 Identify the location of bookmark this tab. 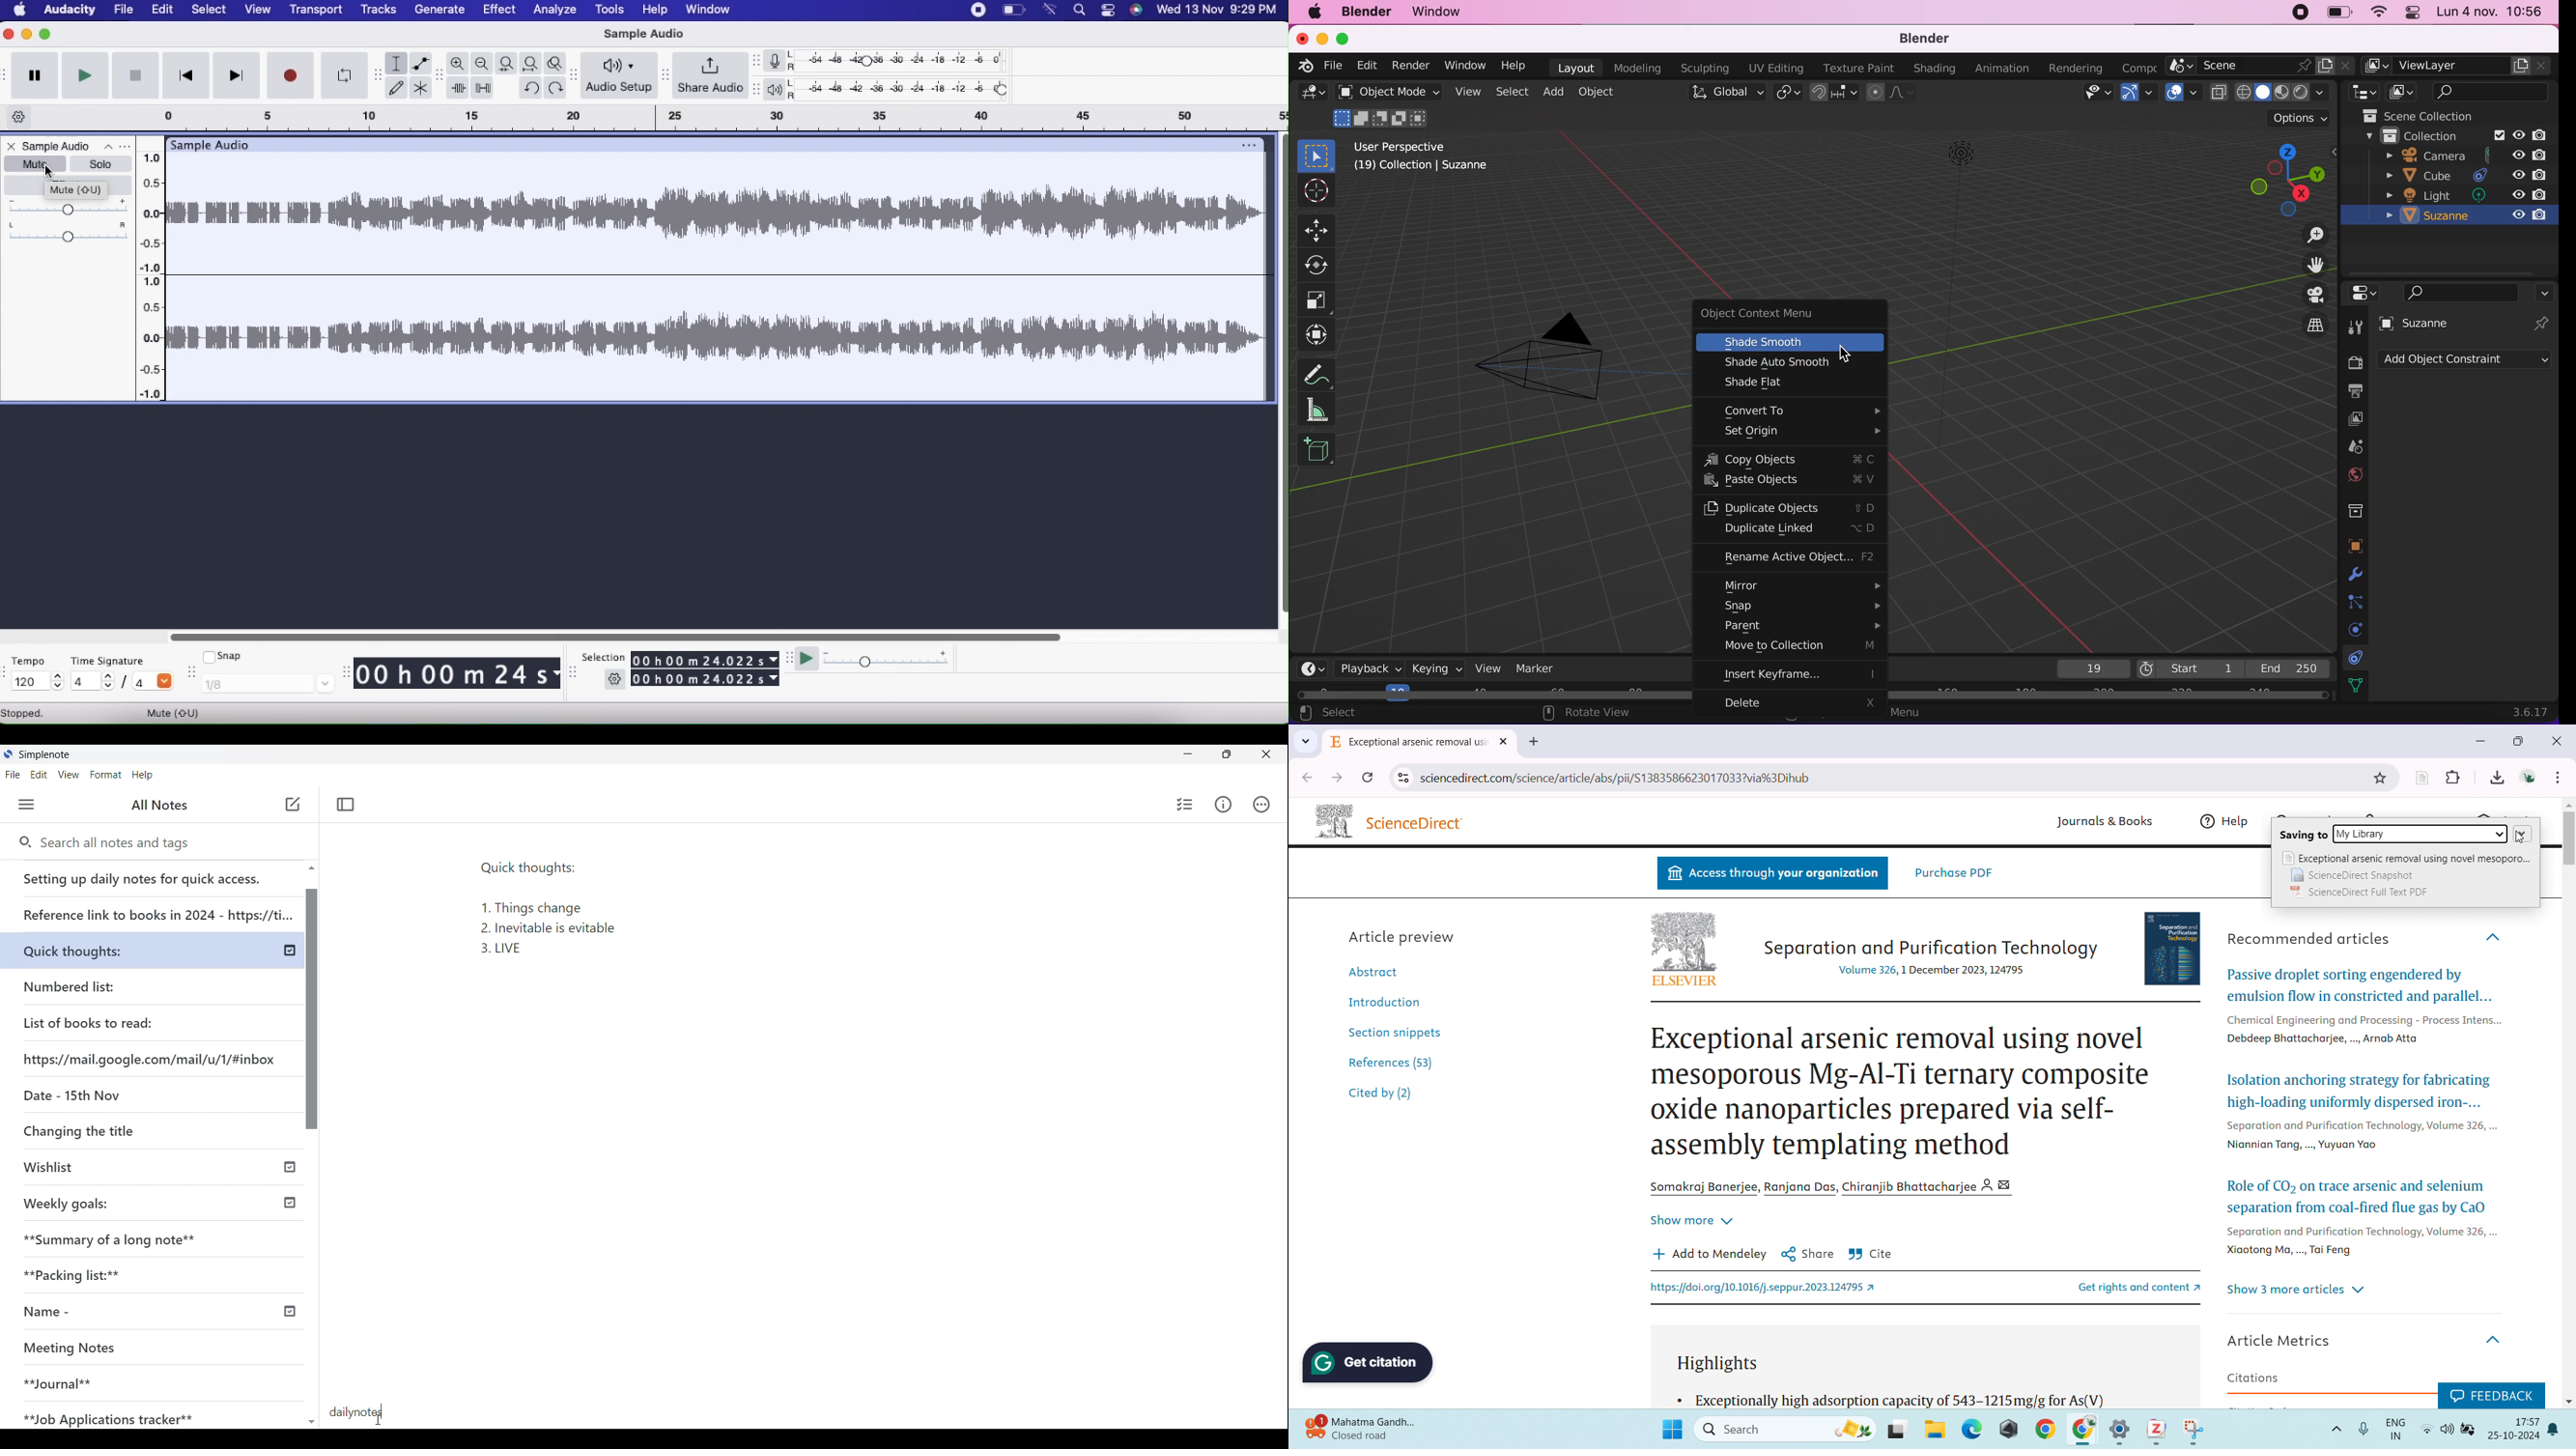
(2381, 778).